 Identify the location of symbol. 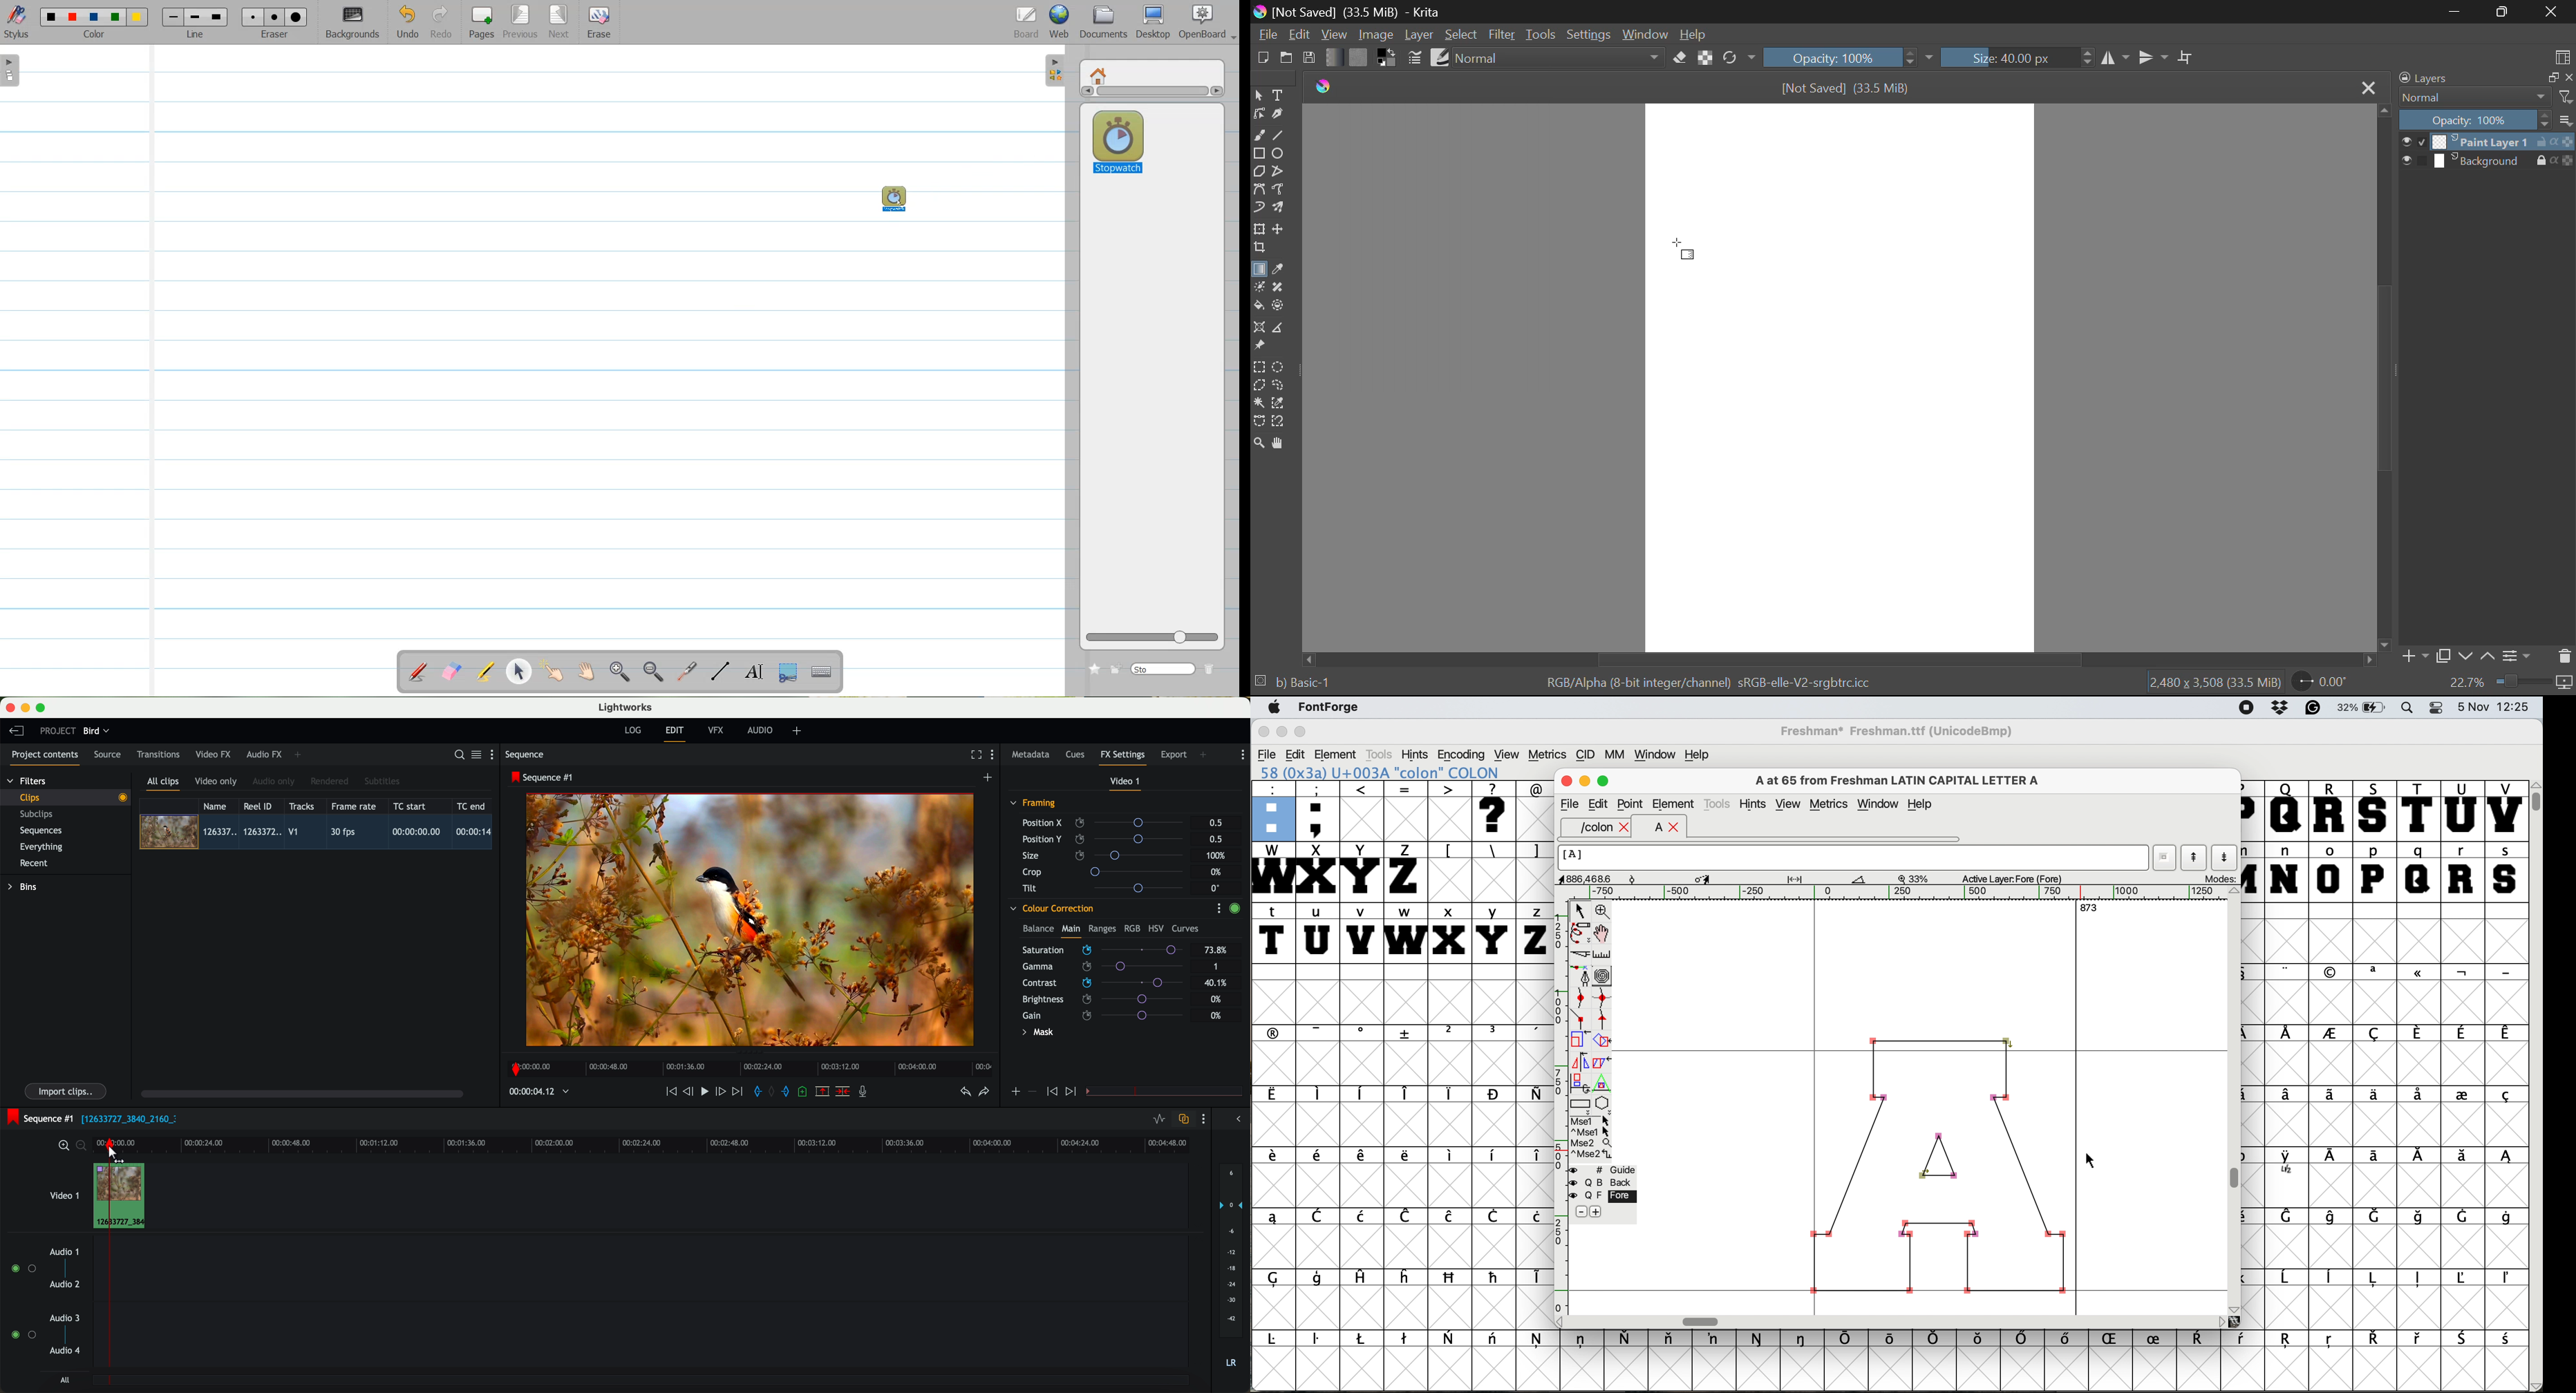
(2330, 1035).